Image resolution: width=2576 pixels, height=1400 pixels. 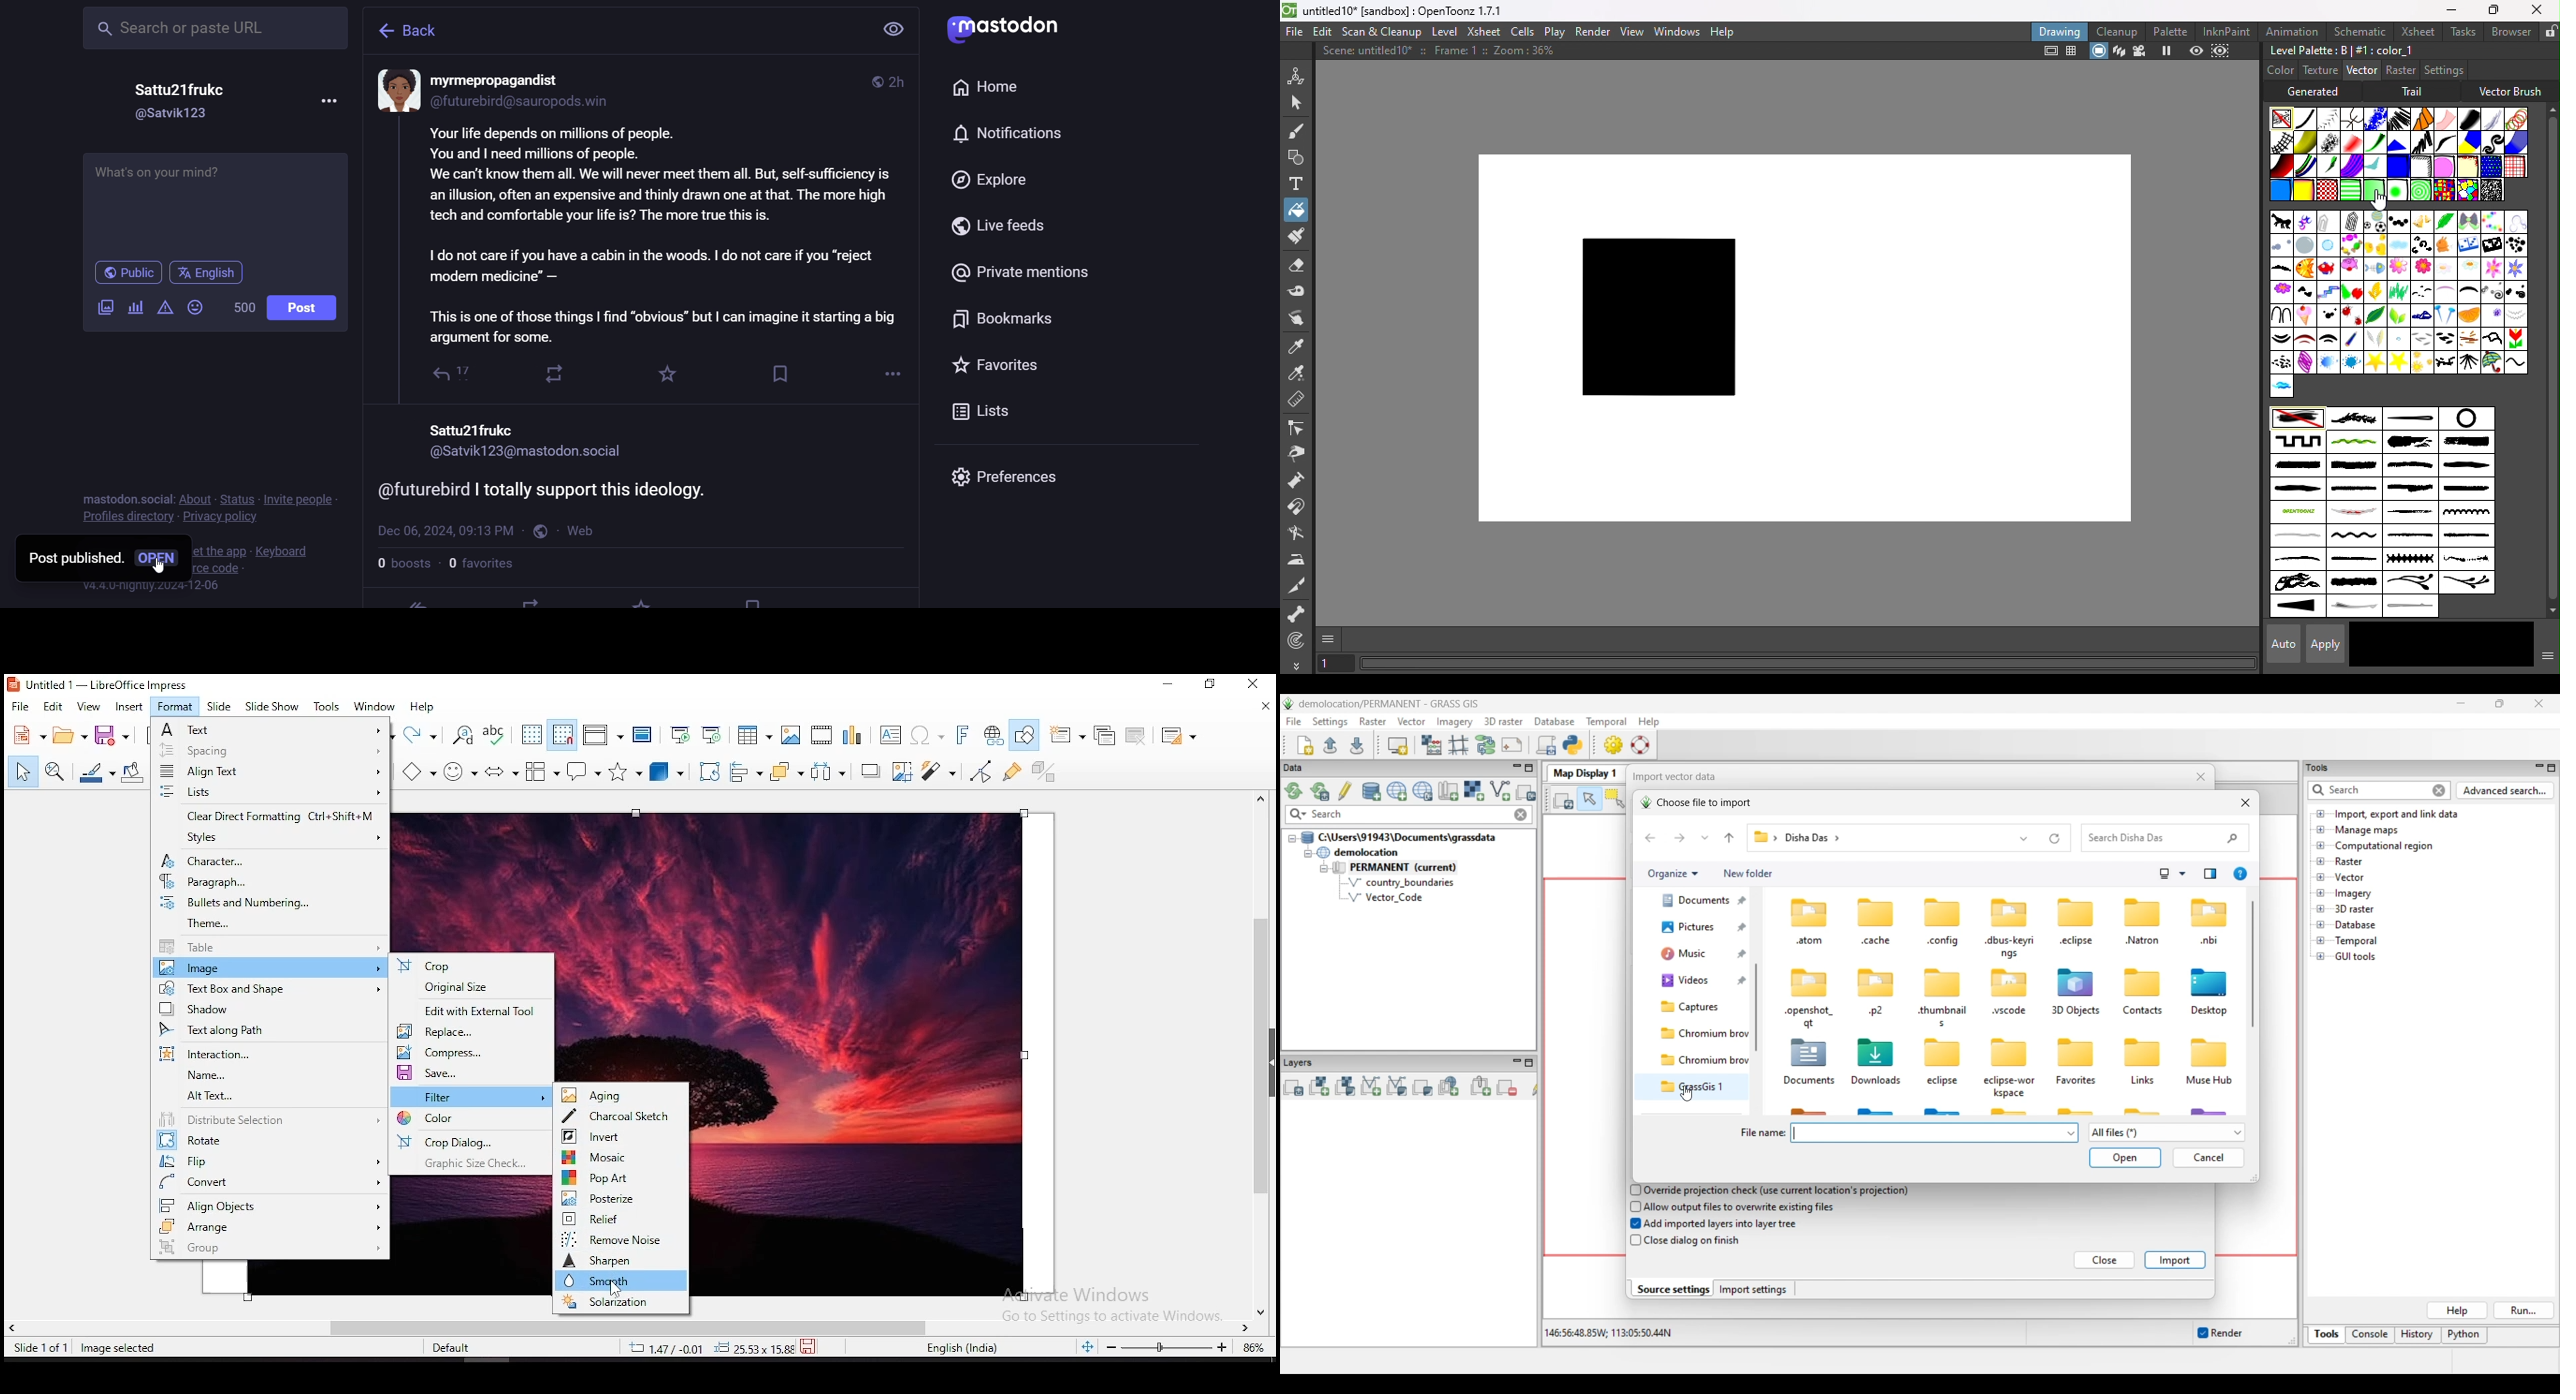 I want to click on color, so click(x=472, y=1119).